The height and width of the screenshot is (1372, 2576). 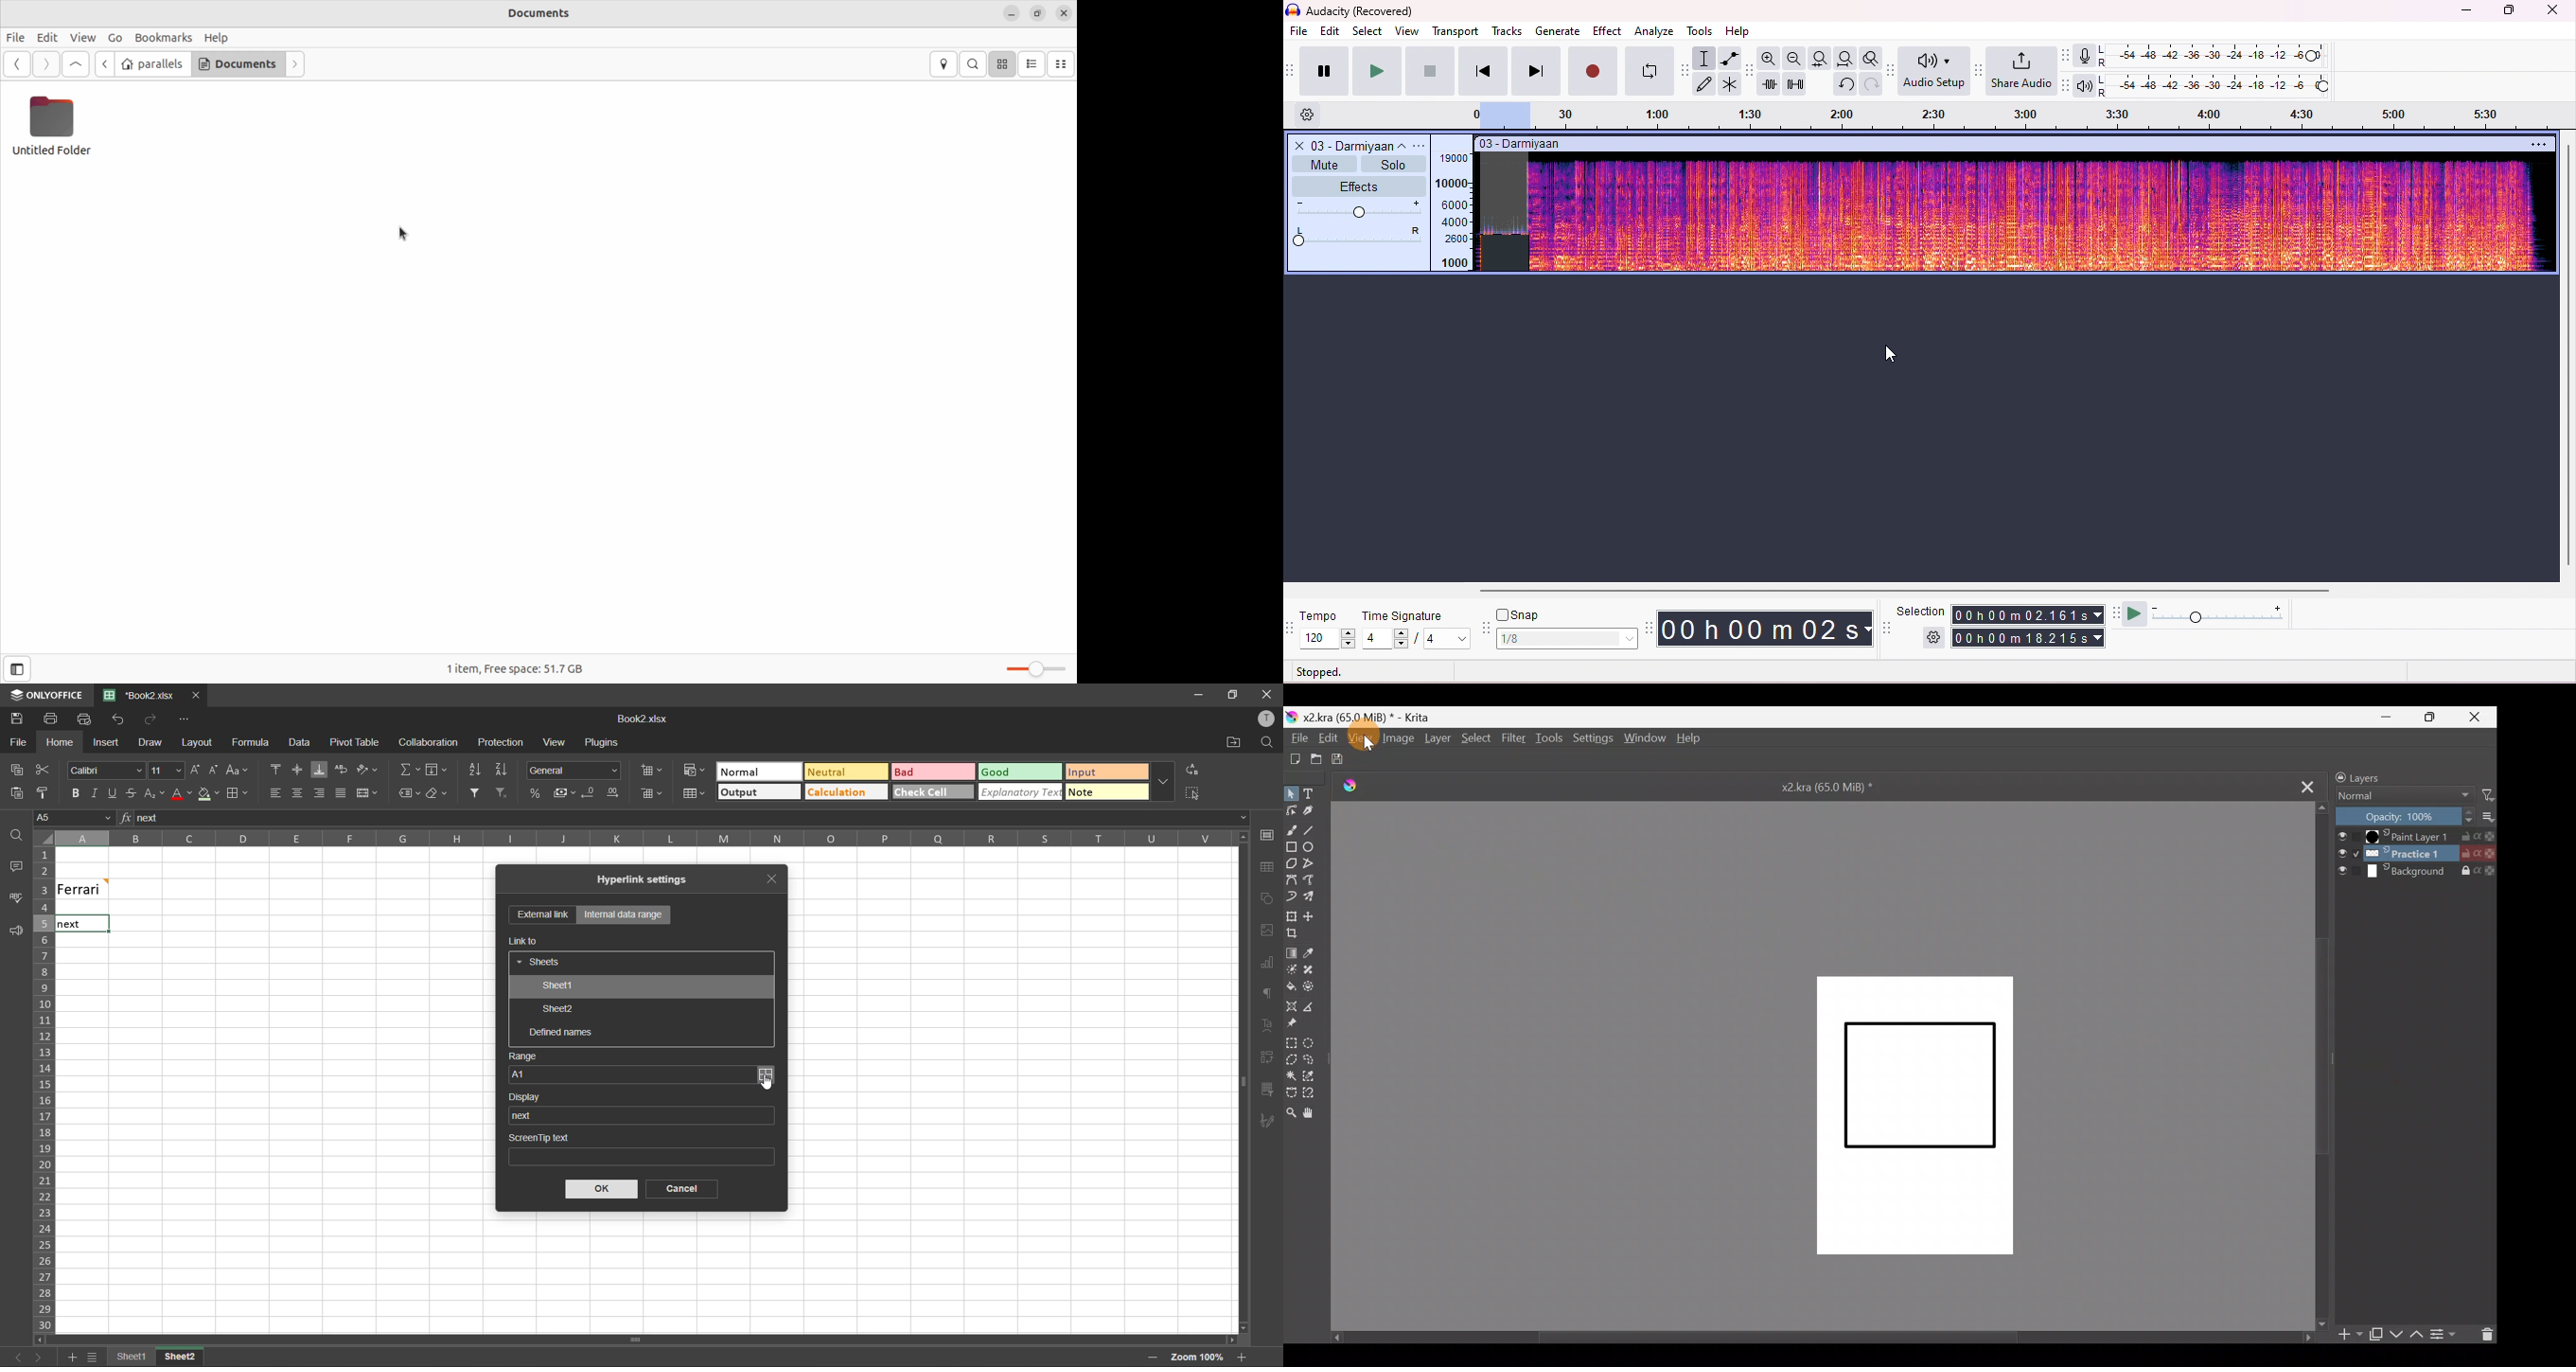 I want to click on Open an existing document, so click(x=1316, y=758).